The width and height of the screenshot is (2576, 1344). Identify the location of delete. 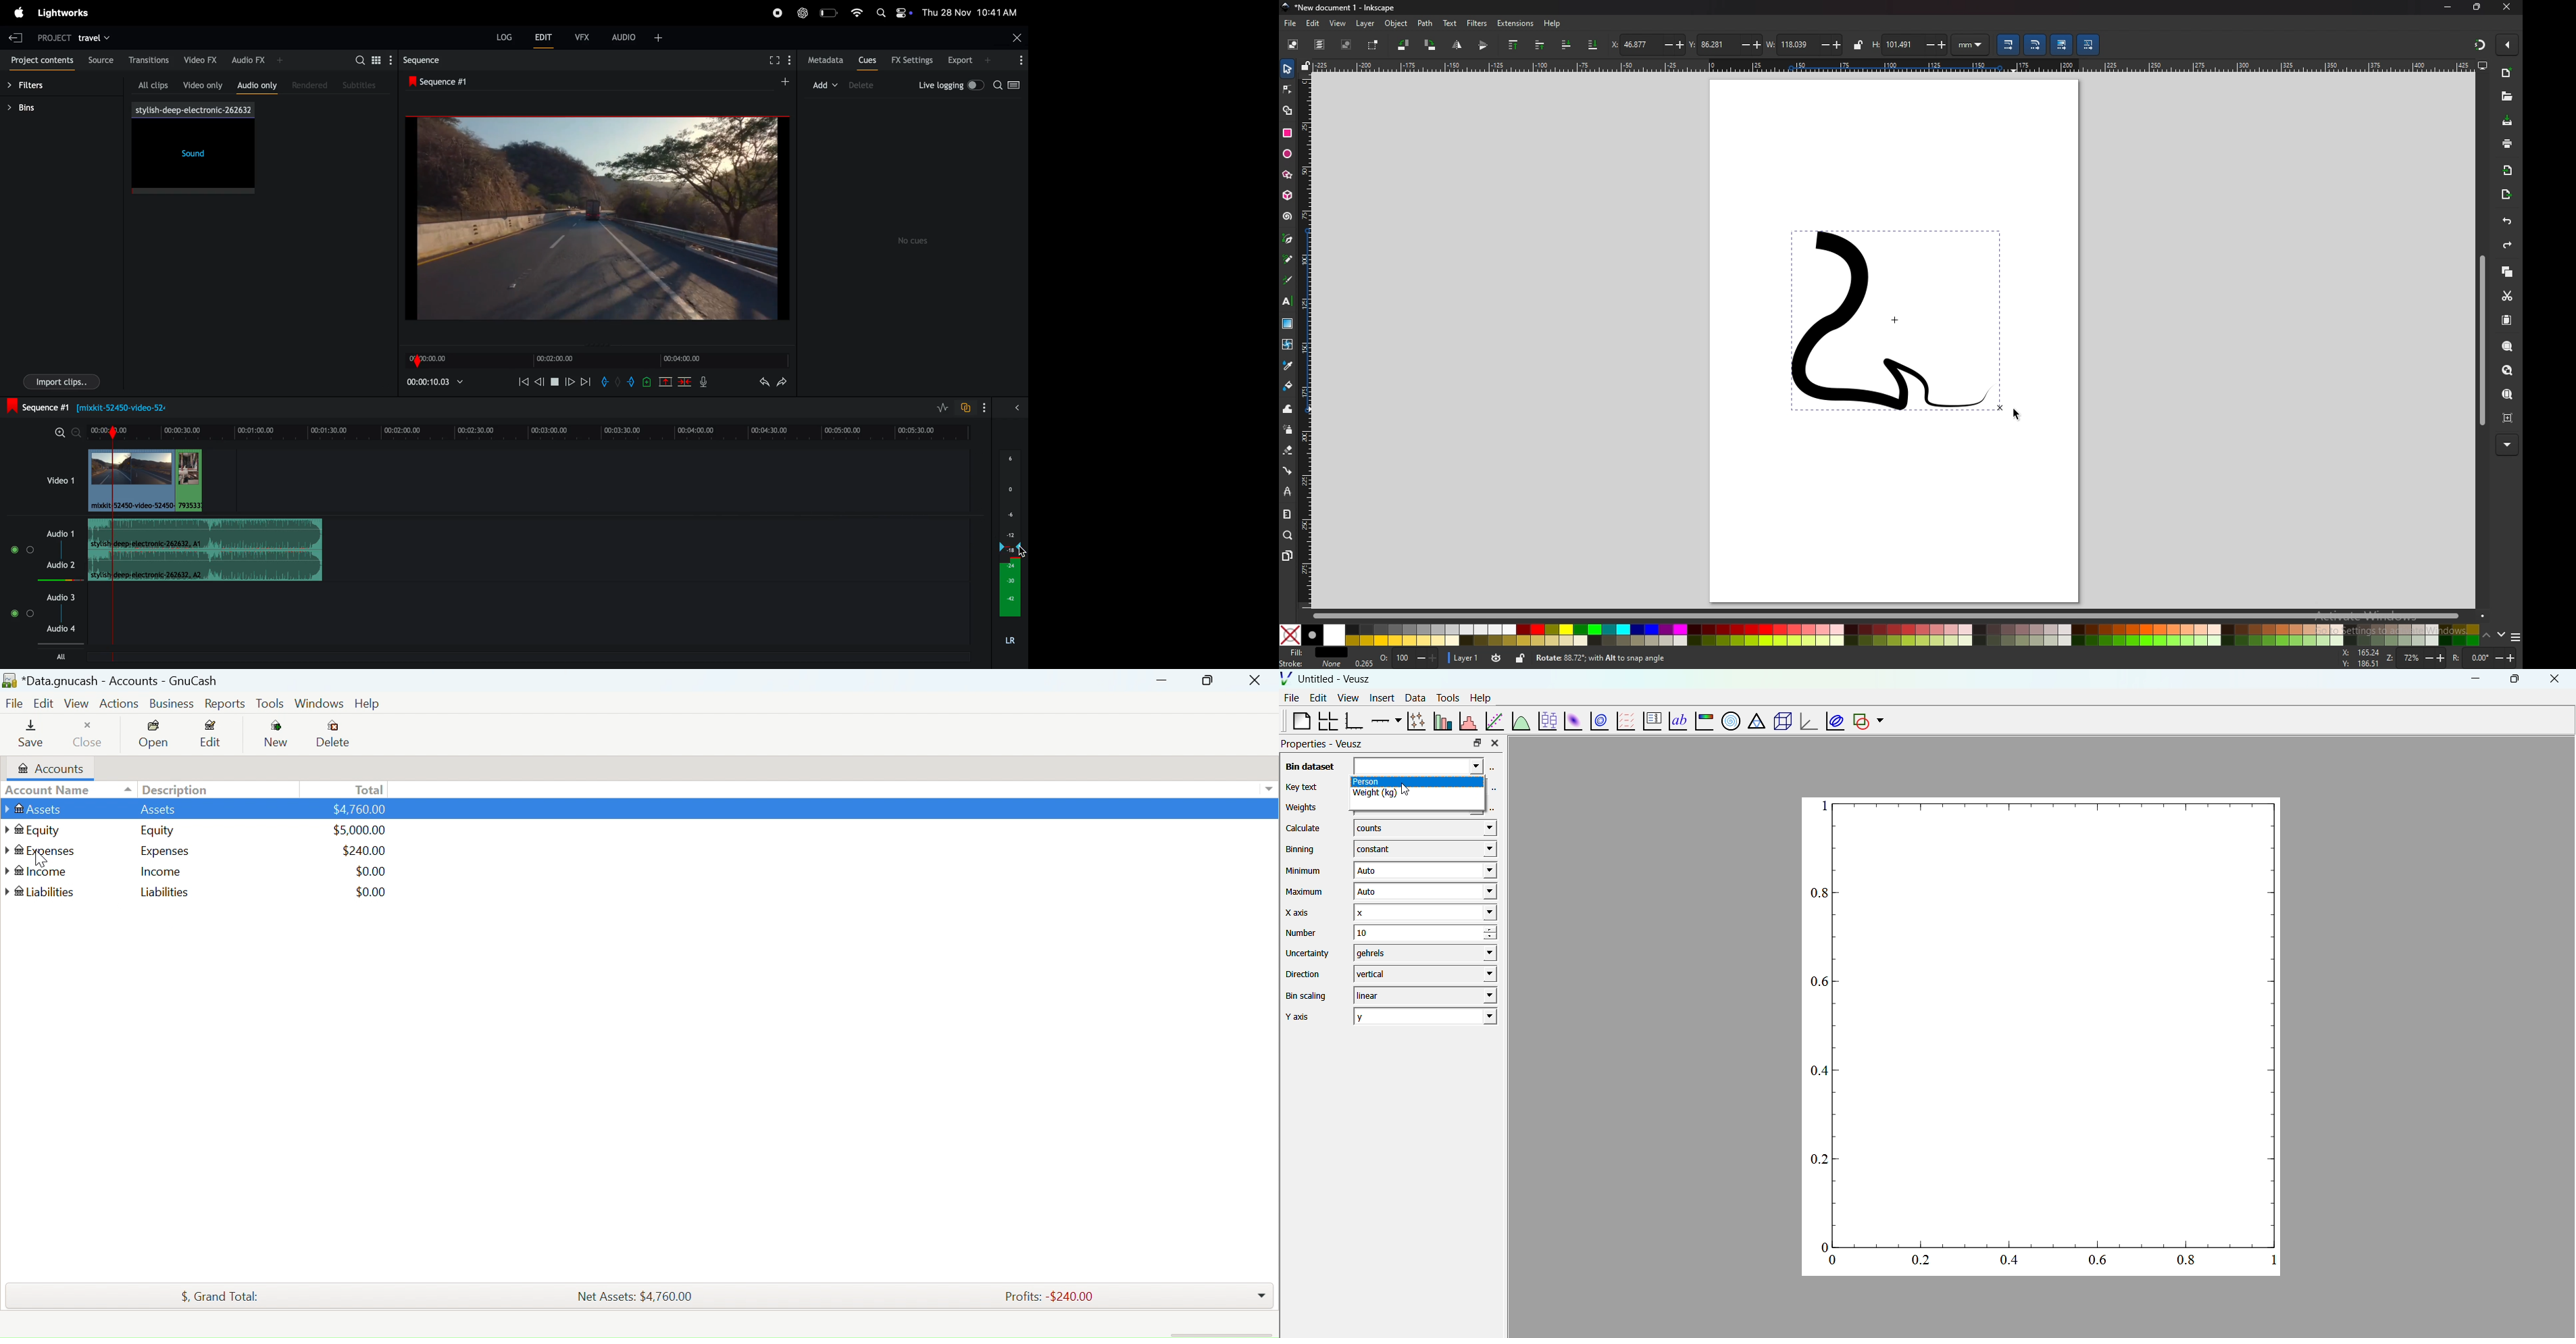
(868, 85).